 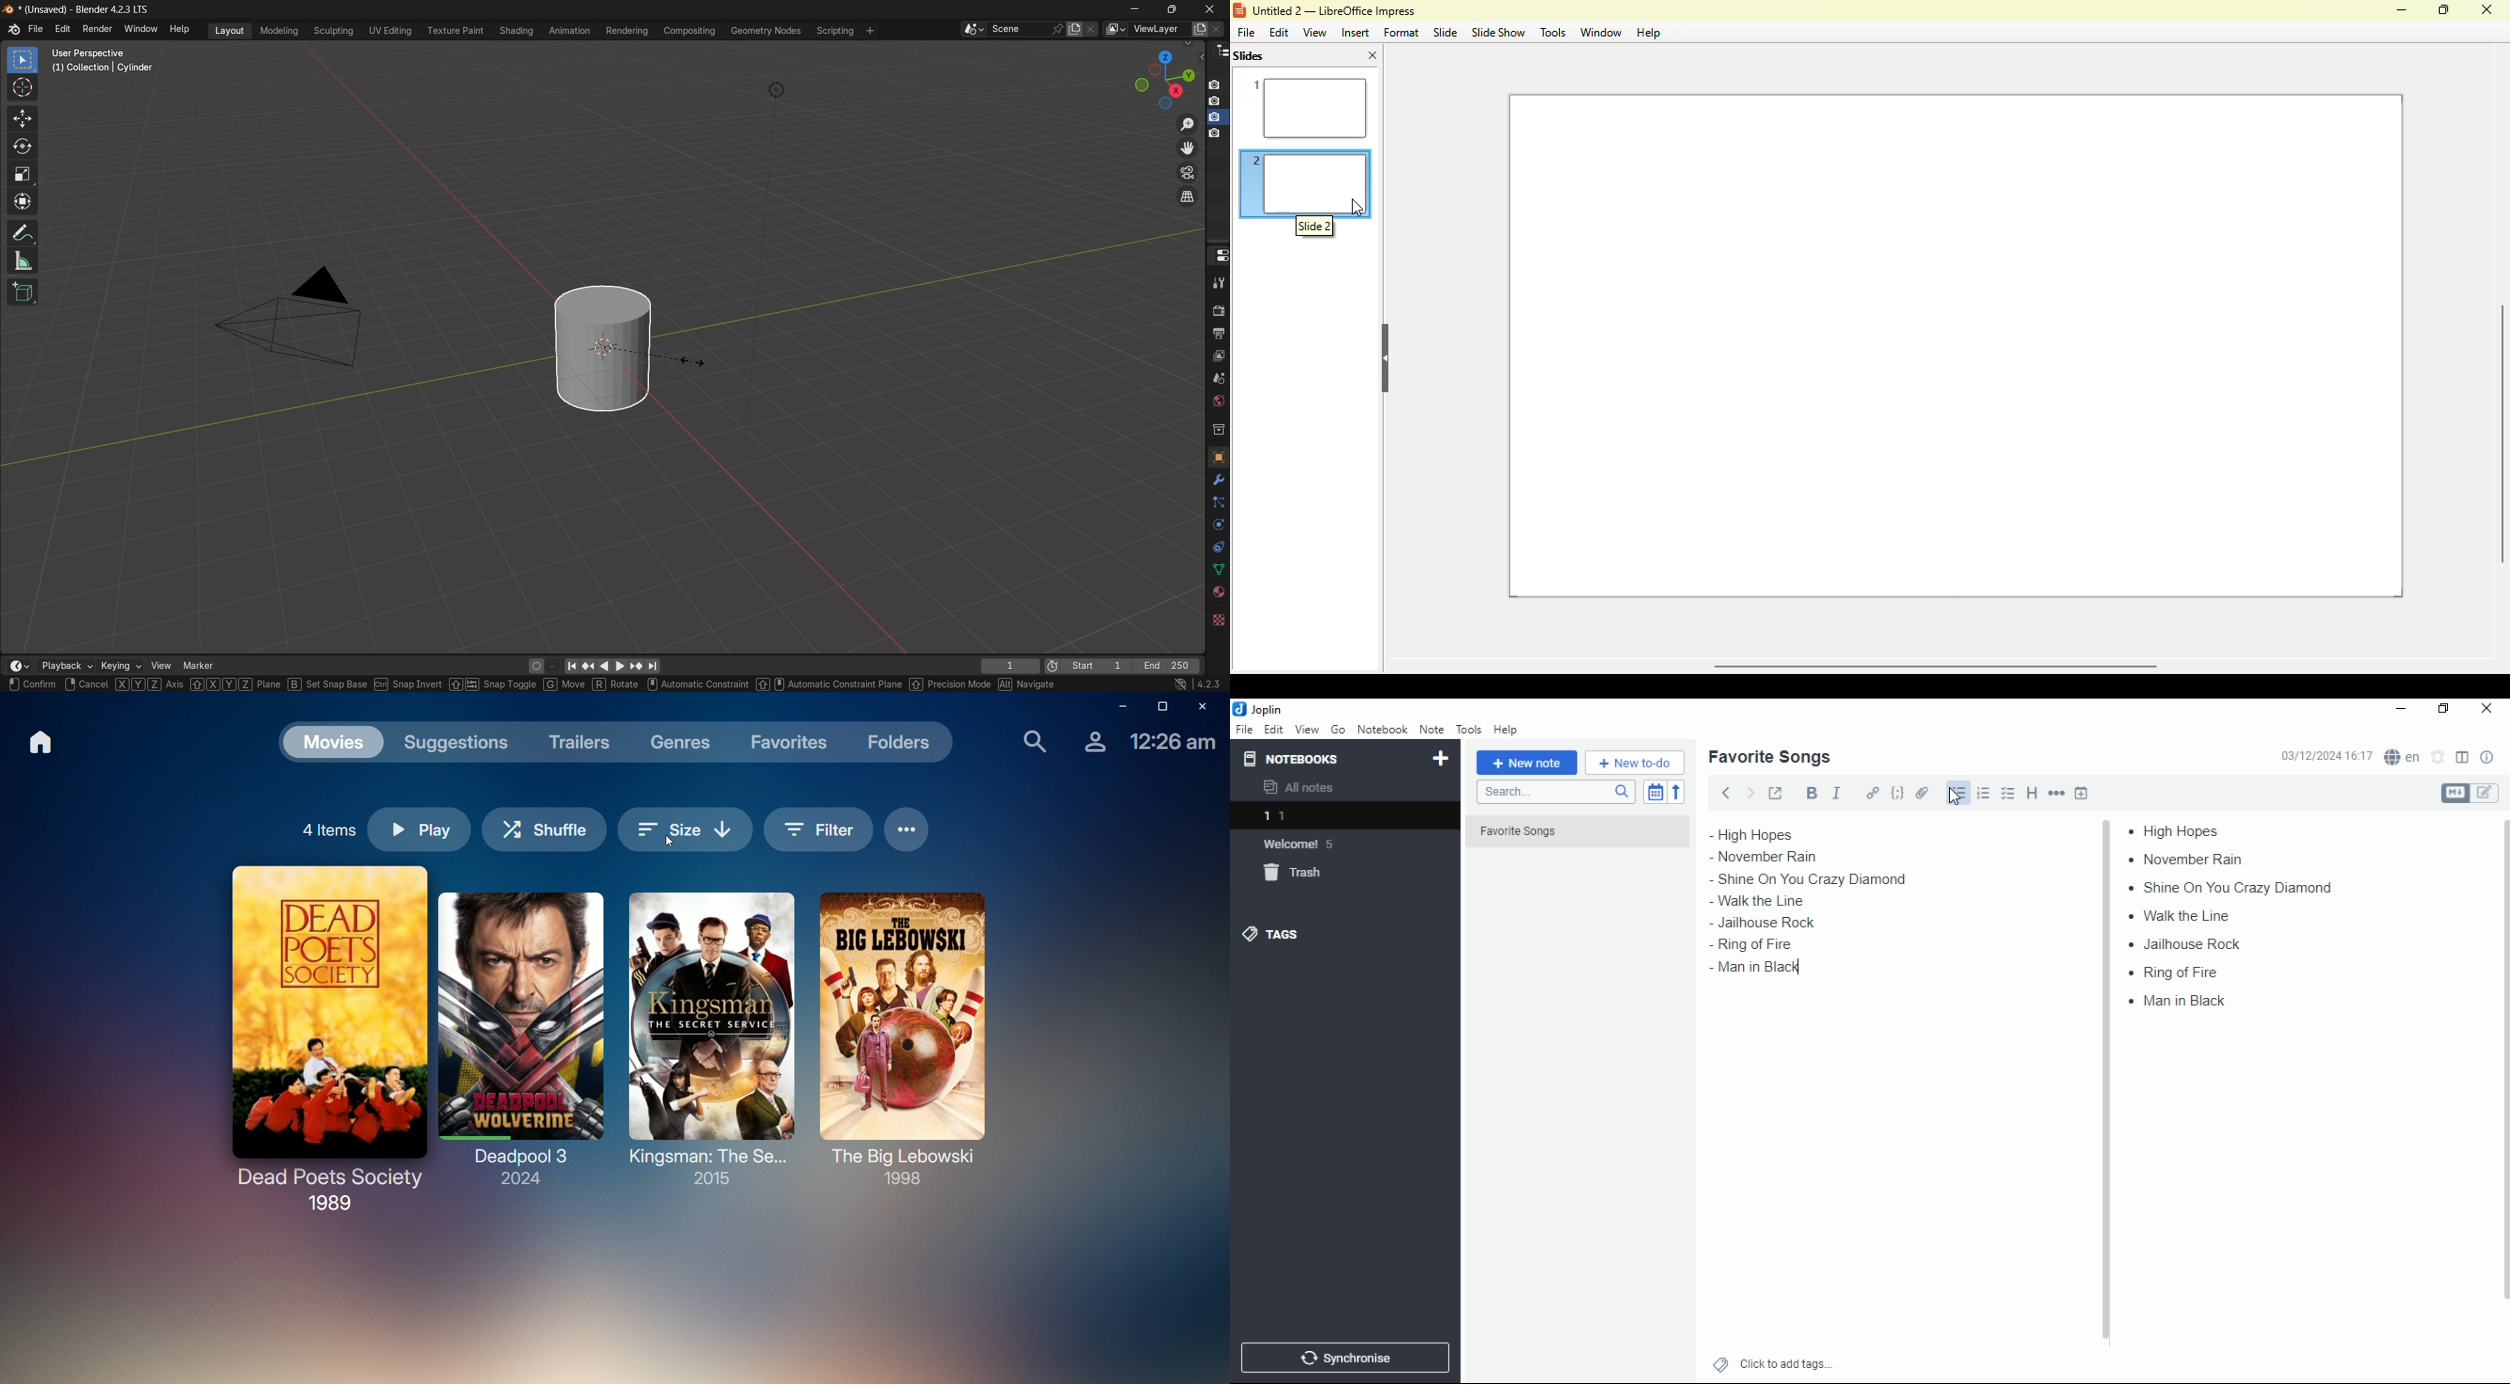 What do you see at coordinates (1304, 876) in the screenshot?
I see `trash` at bounding box center [1304, 876].